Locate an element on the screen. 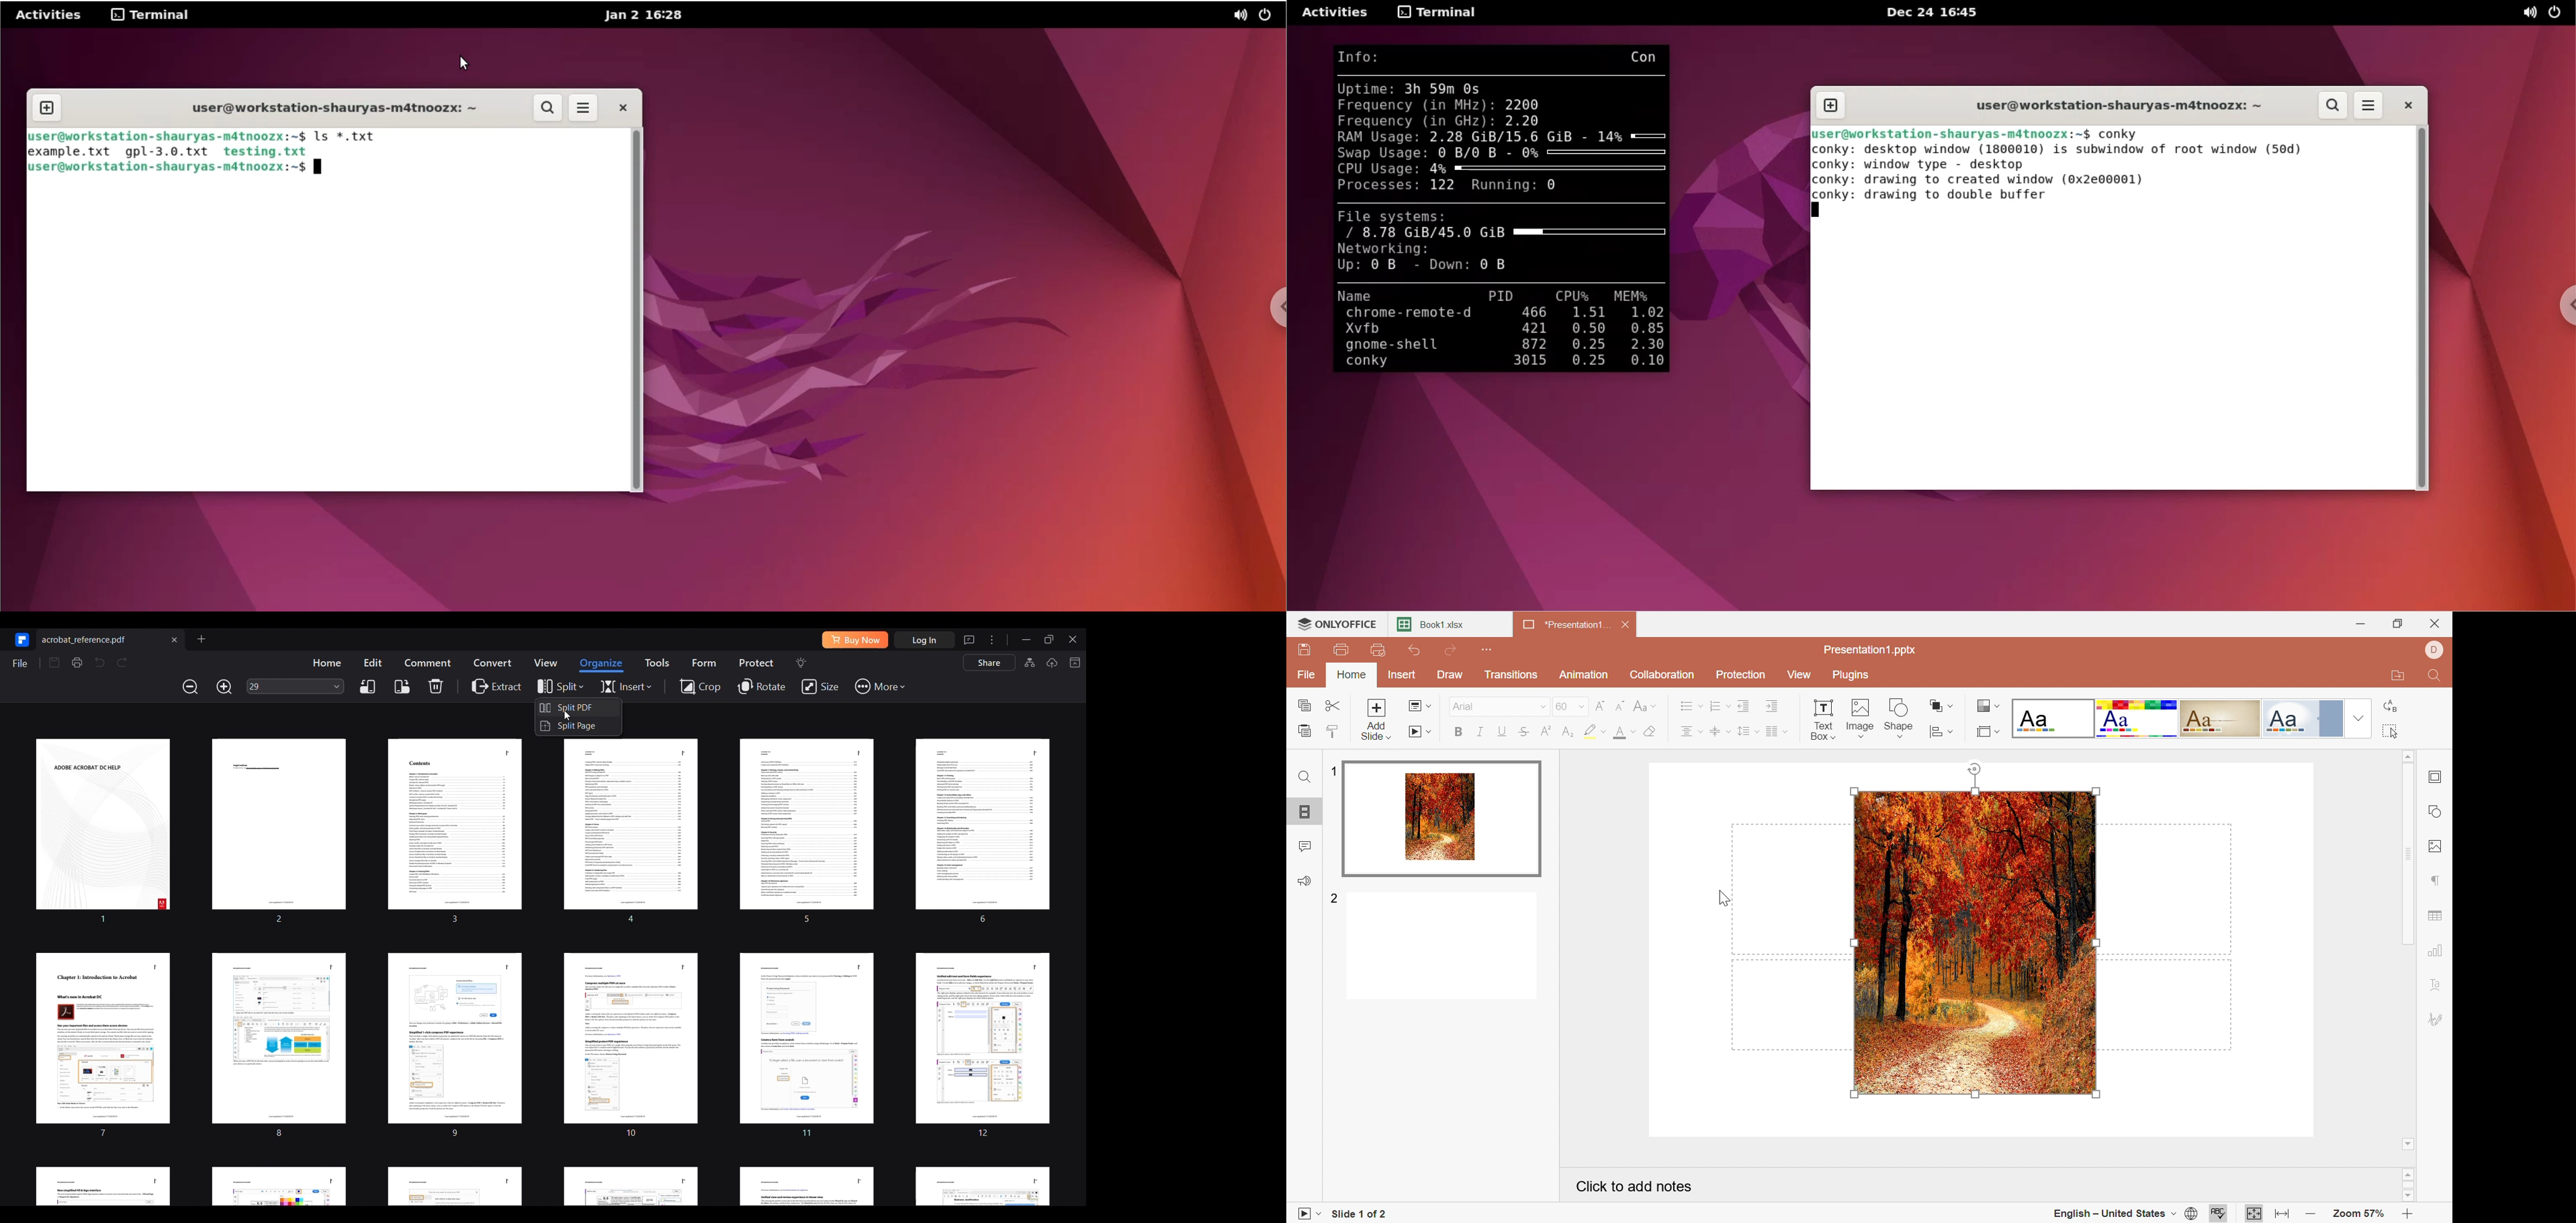  Italic is located at coordinates (1480, 732).